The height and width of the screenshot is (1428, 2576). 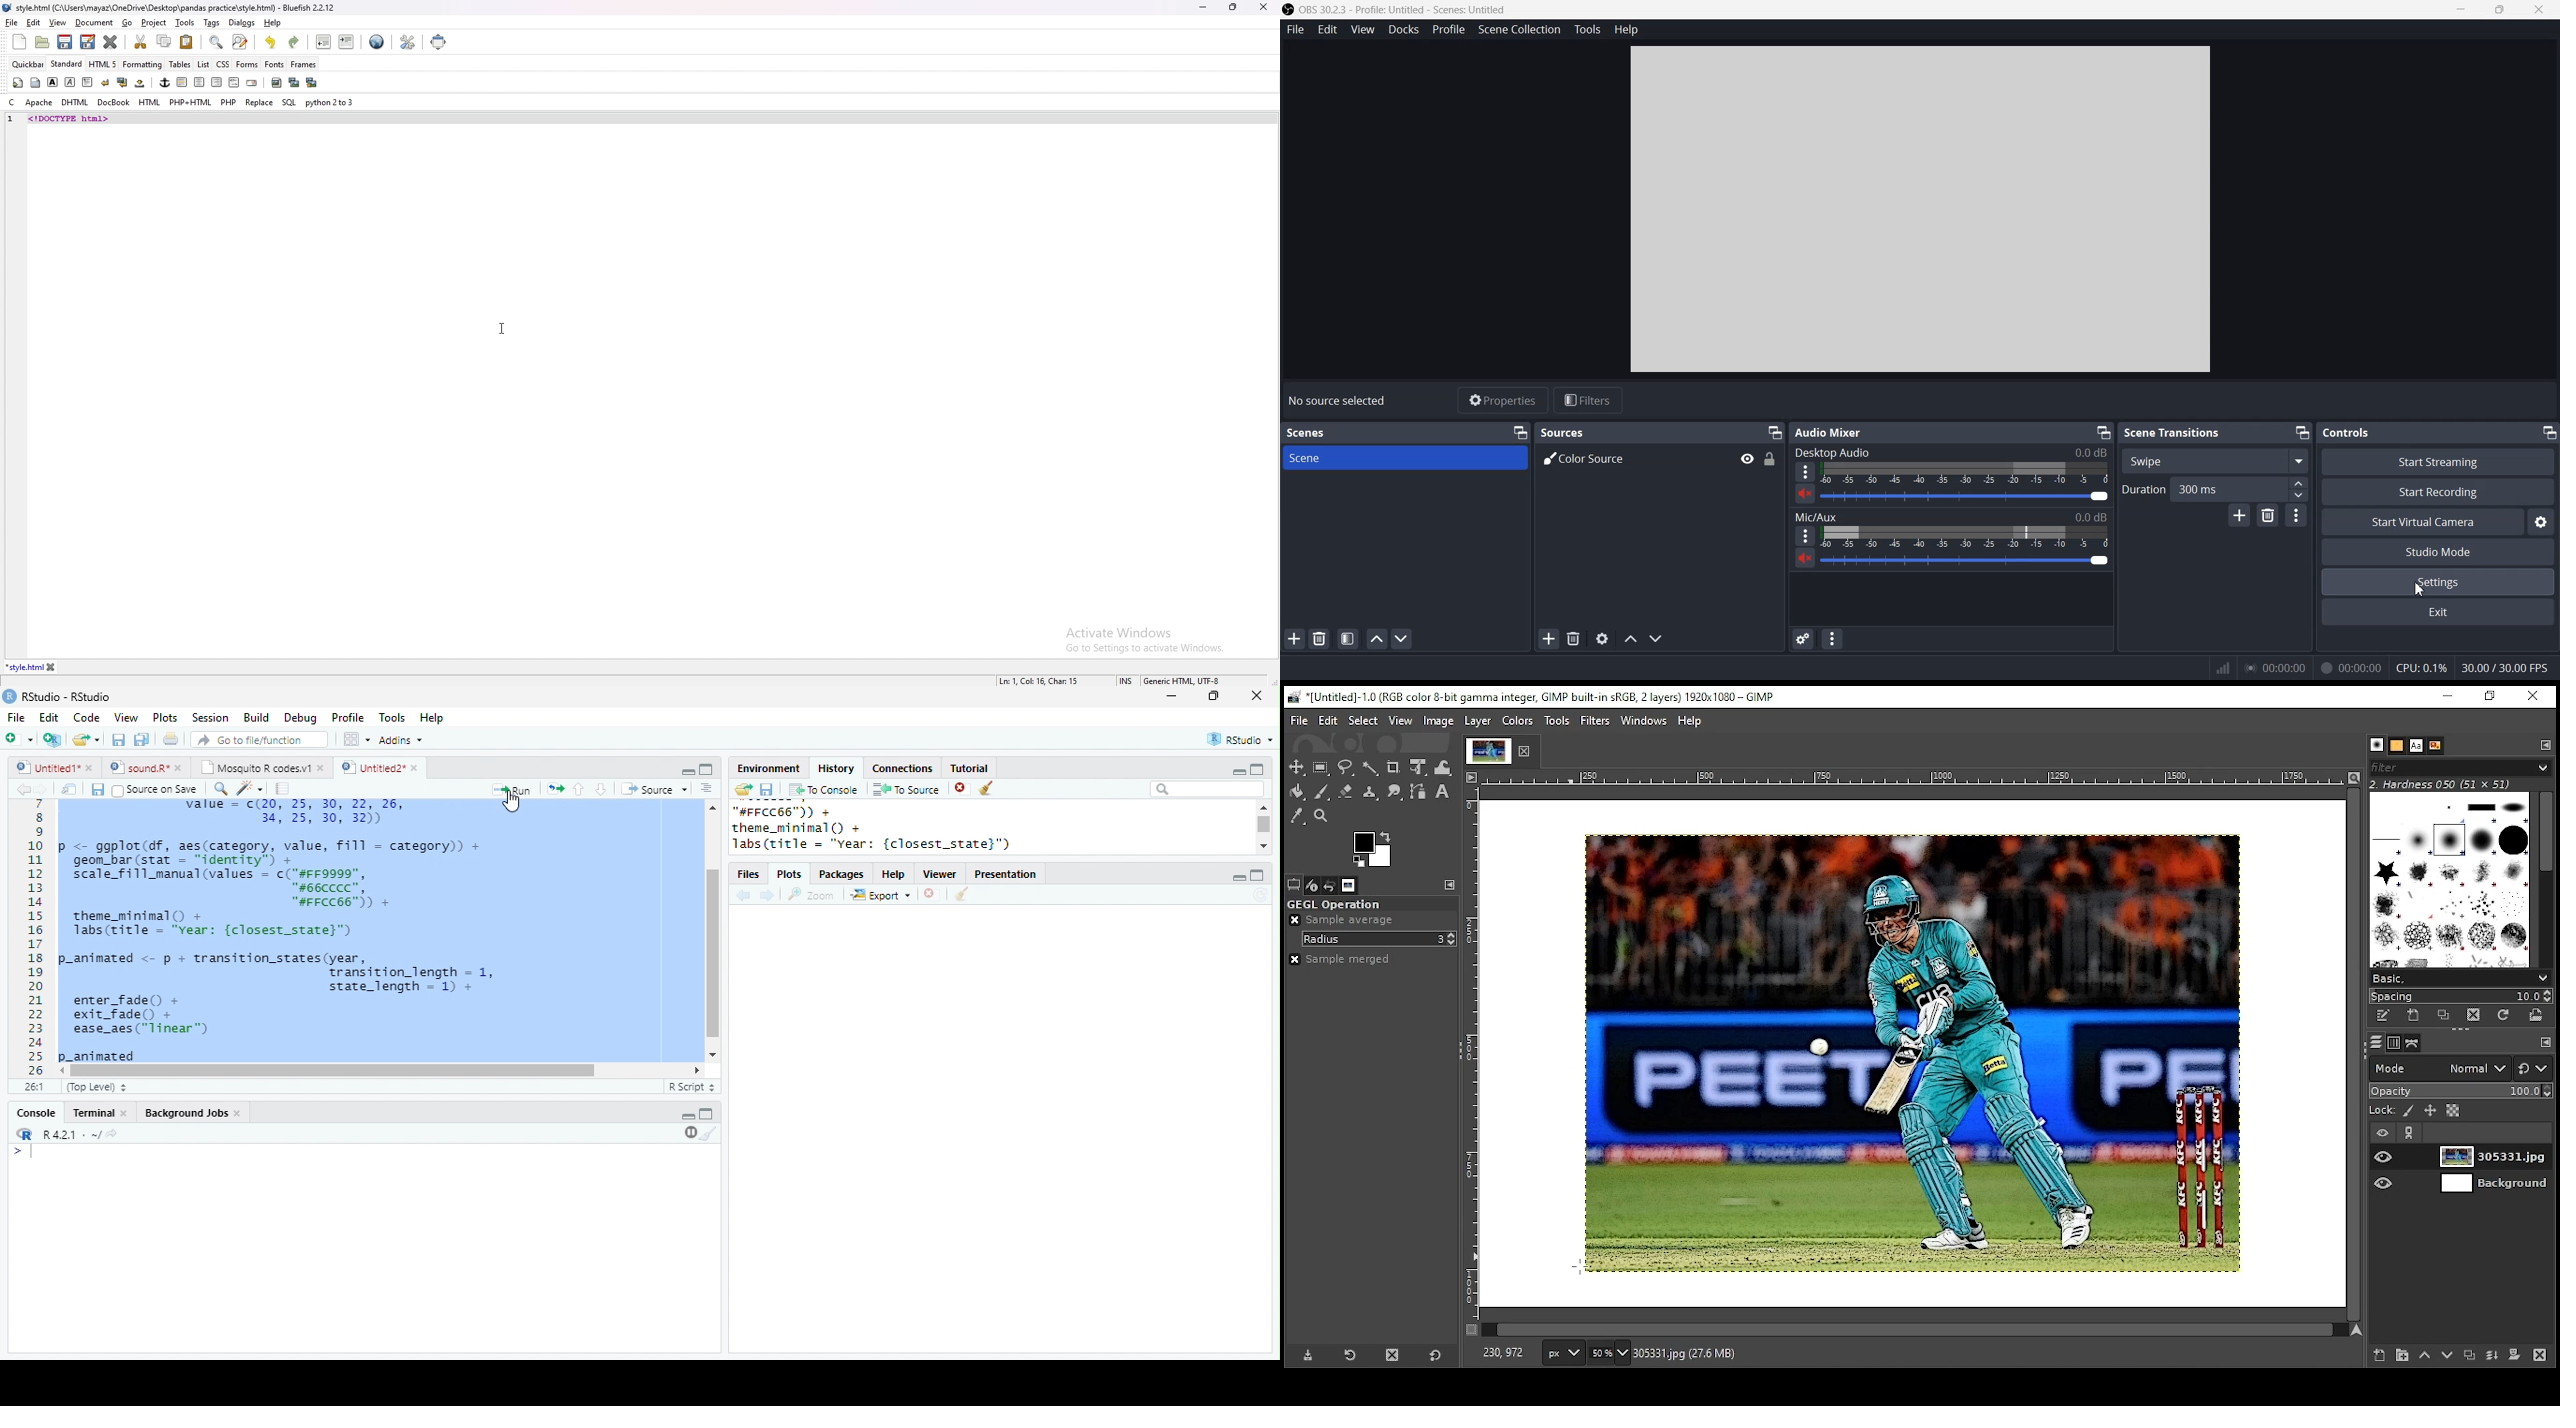 I want to click on open, so click(x=44, y=42).